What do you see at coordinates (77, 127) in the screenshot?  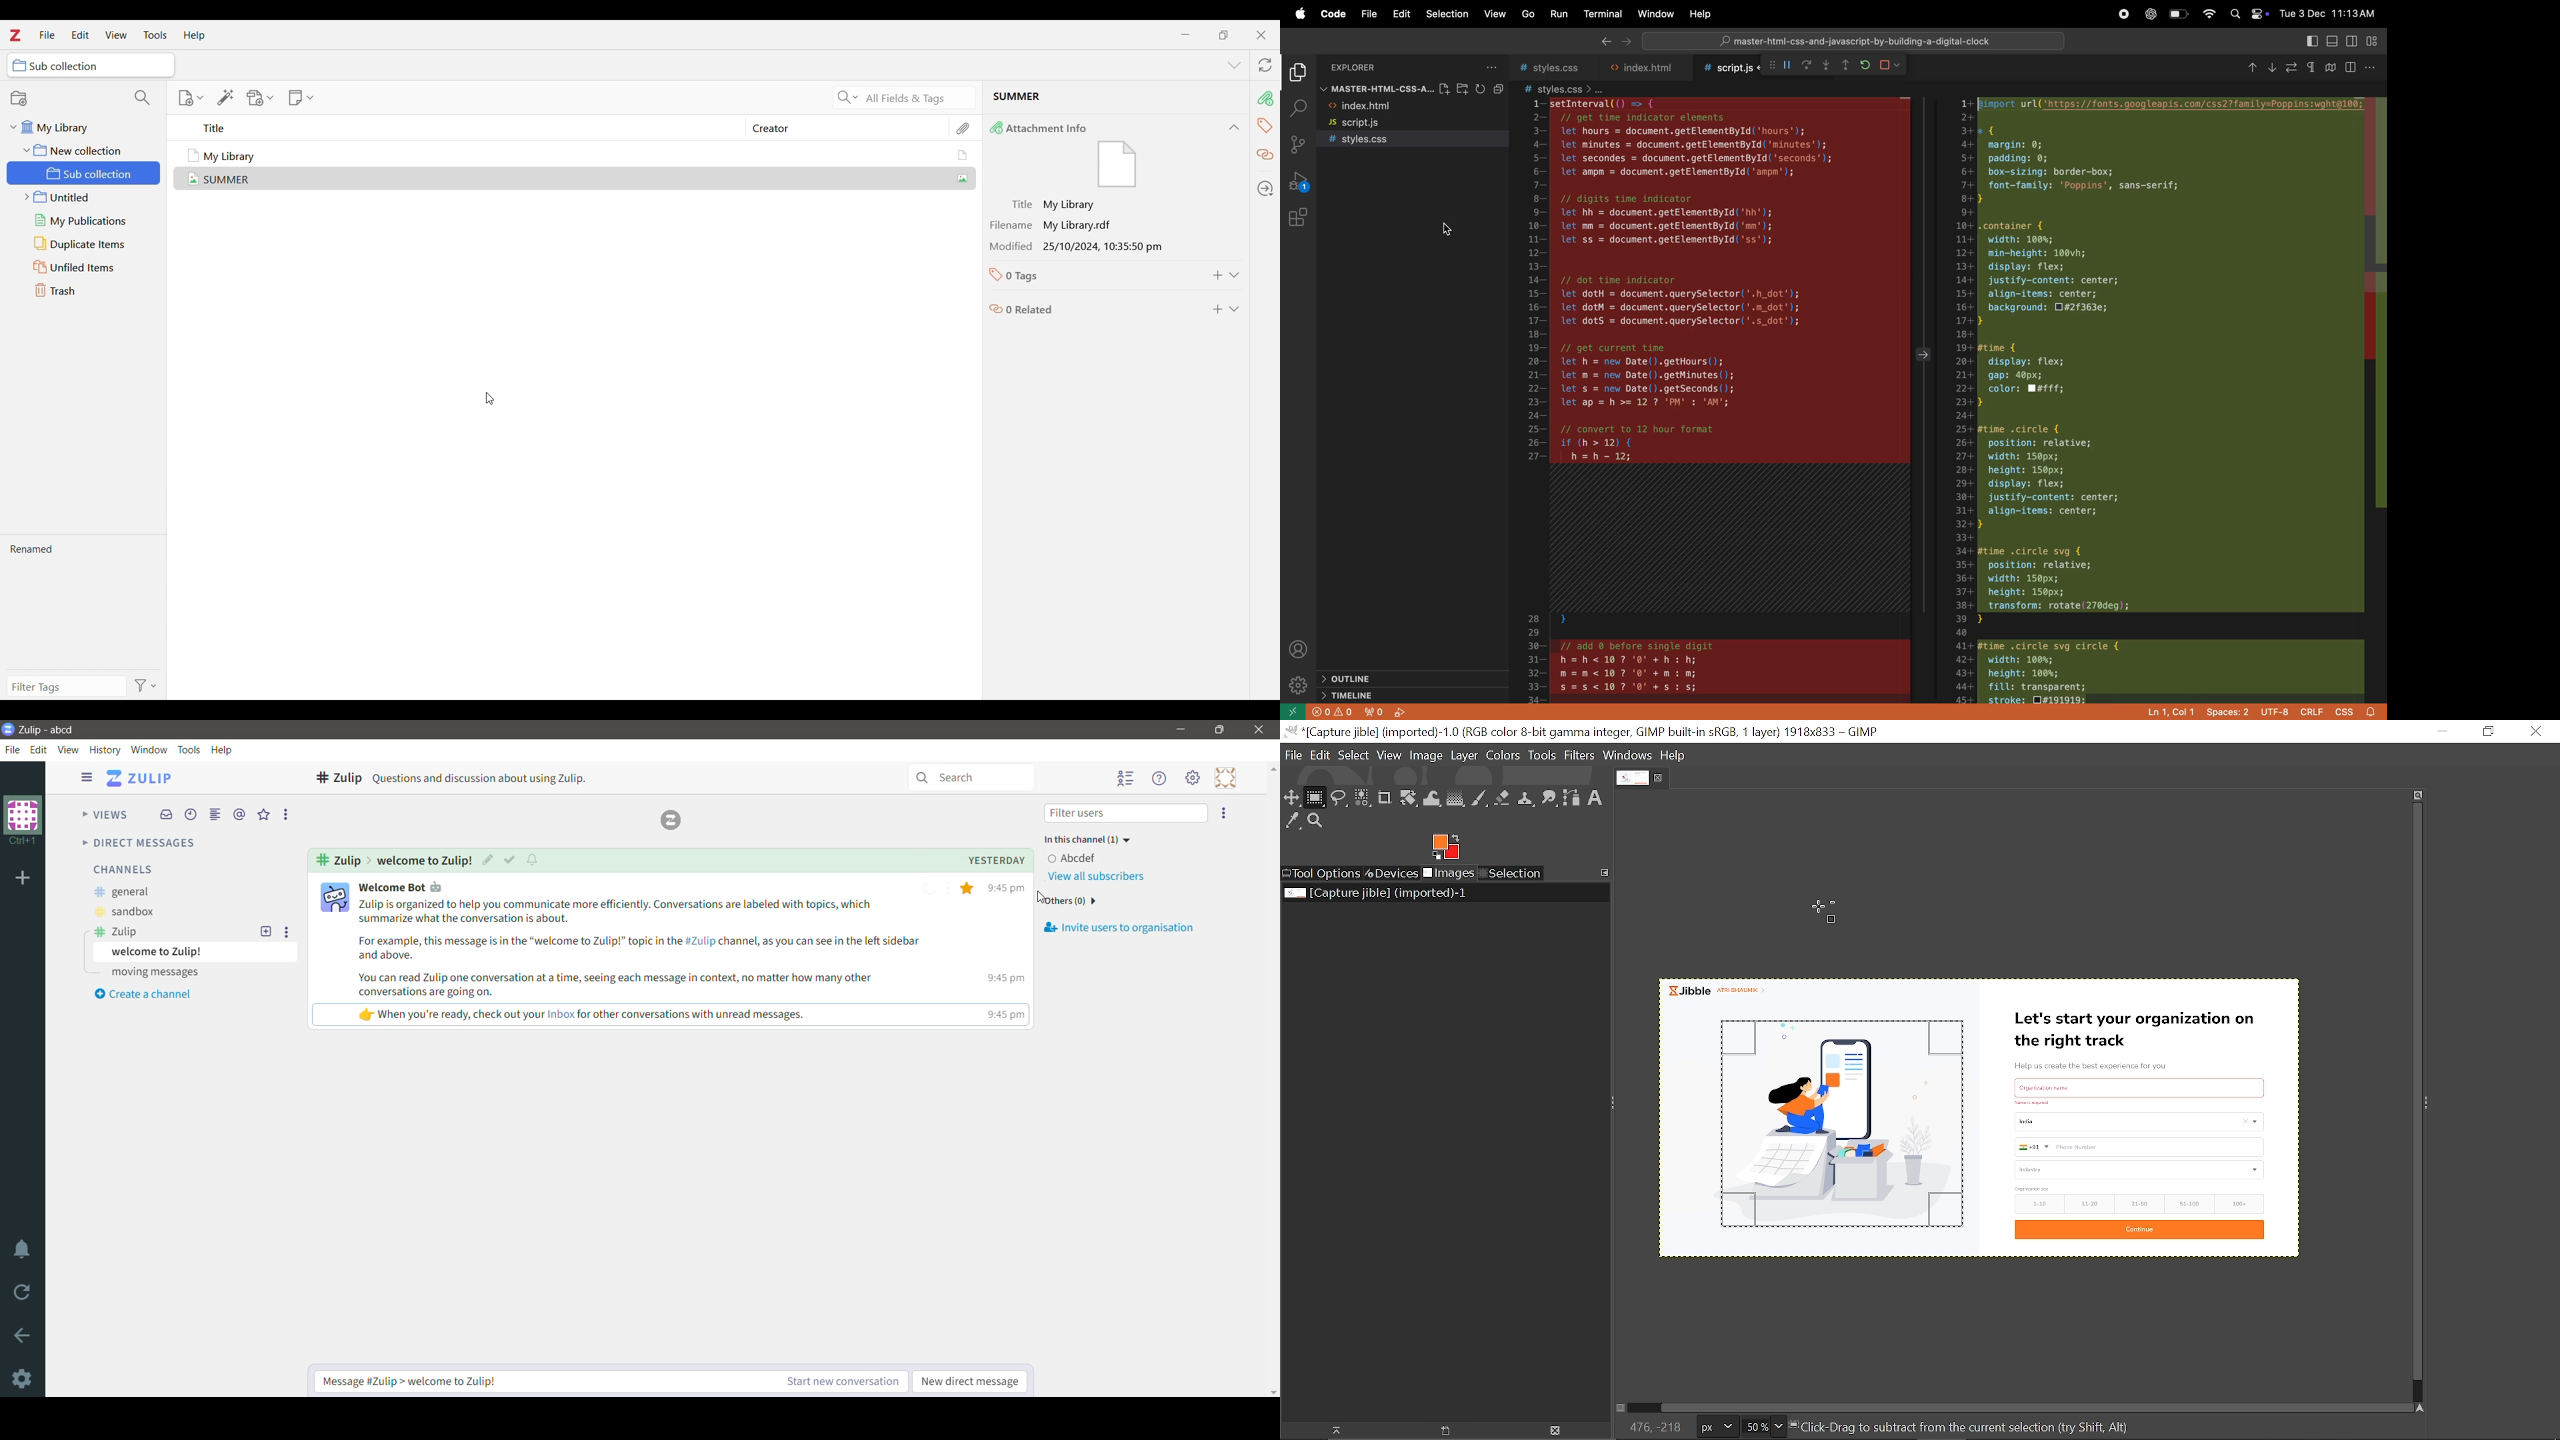 I see `My library` at bounding box center [77, 127].